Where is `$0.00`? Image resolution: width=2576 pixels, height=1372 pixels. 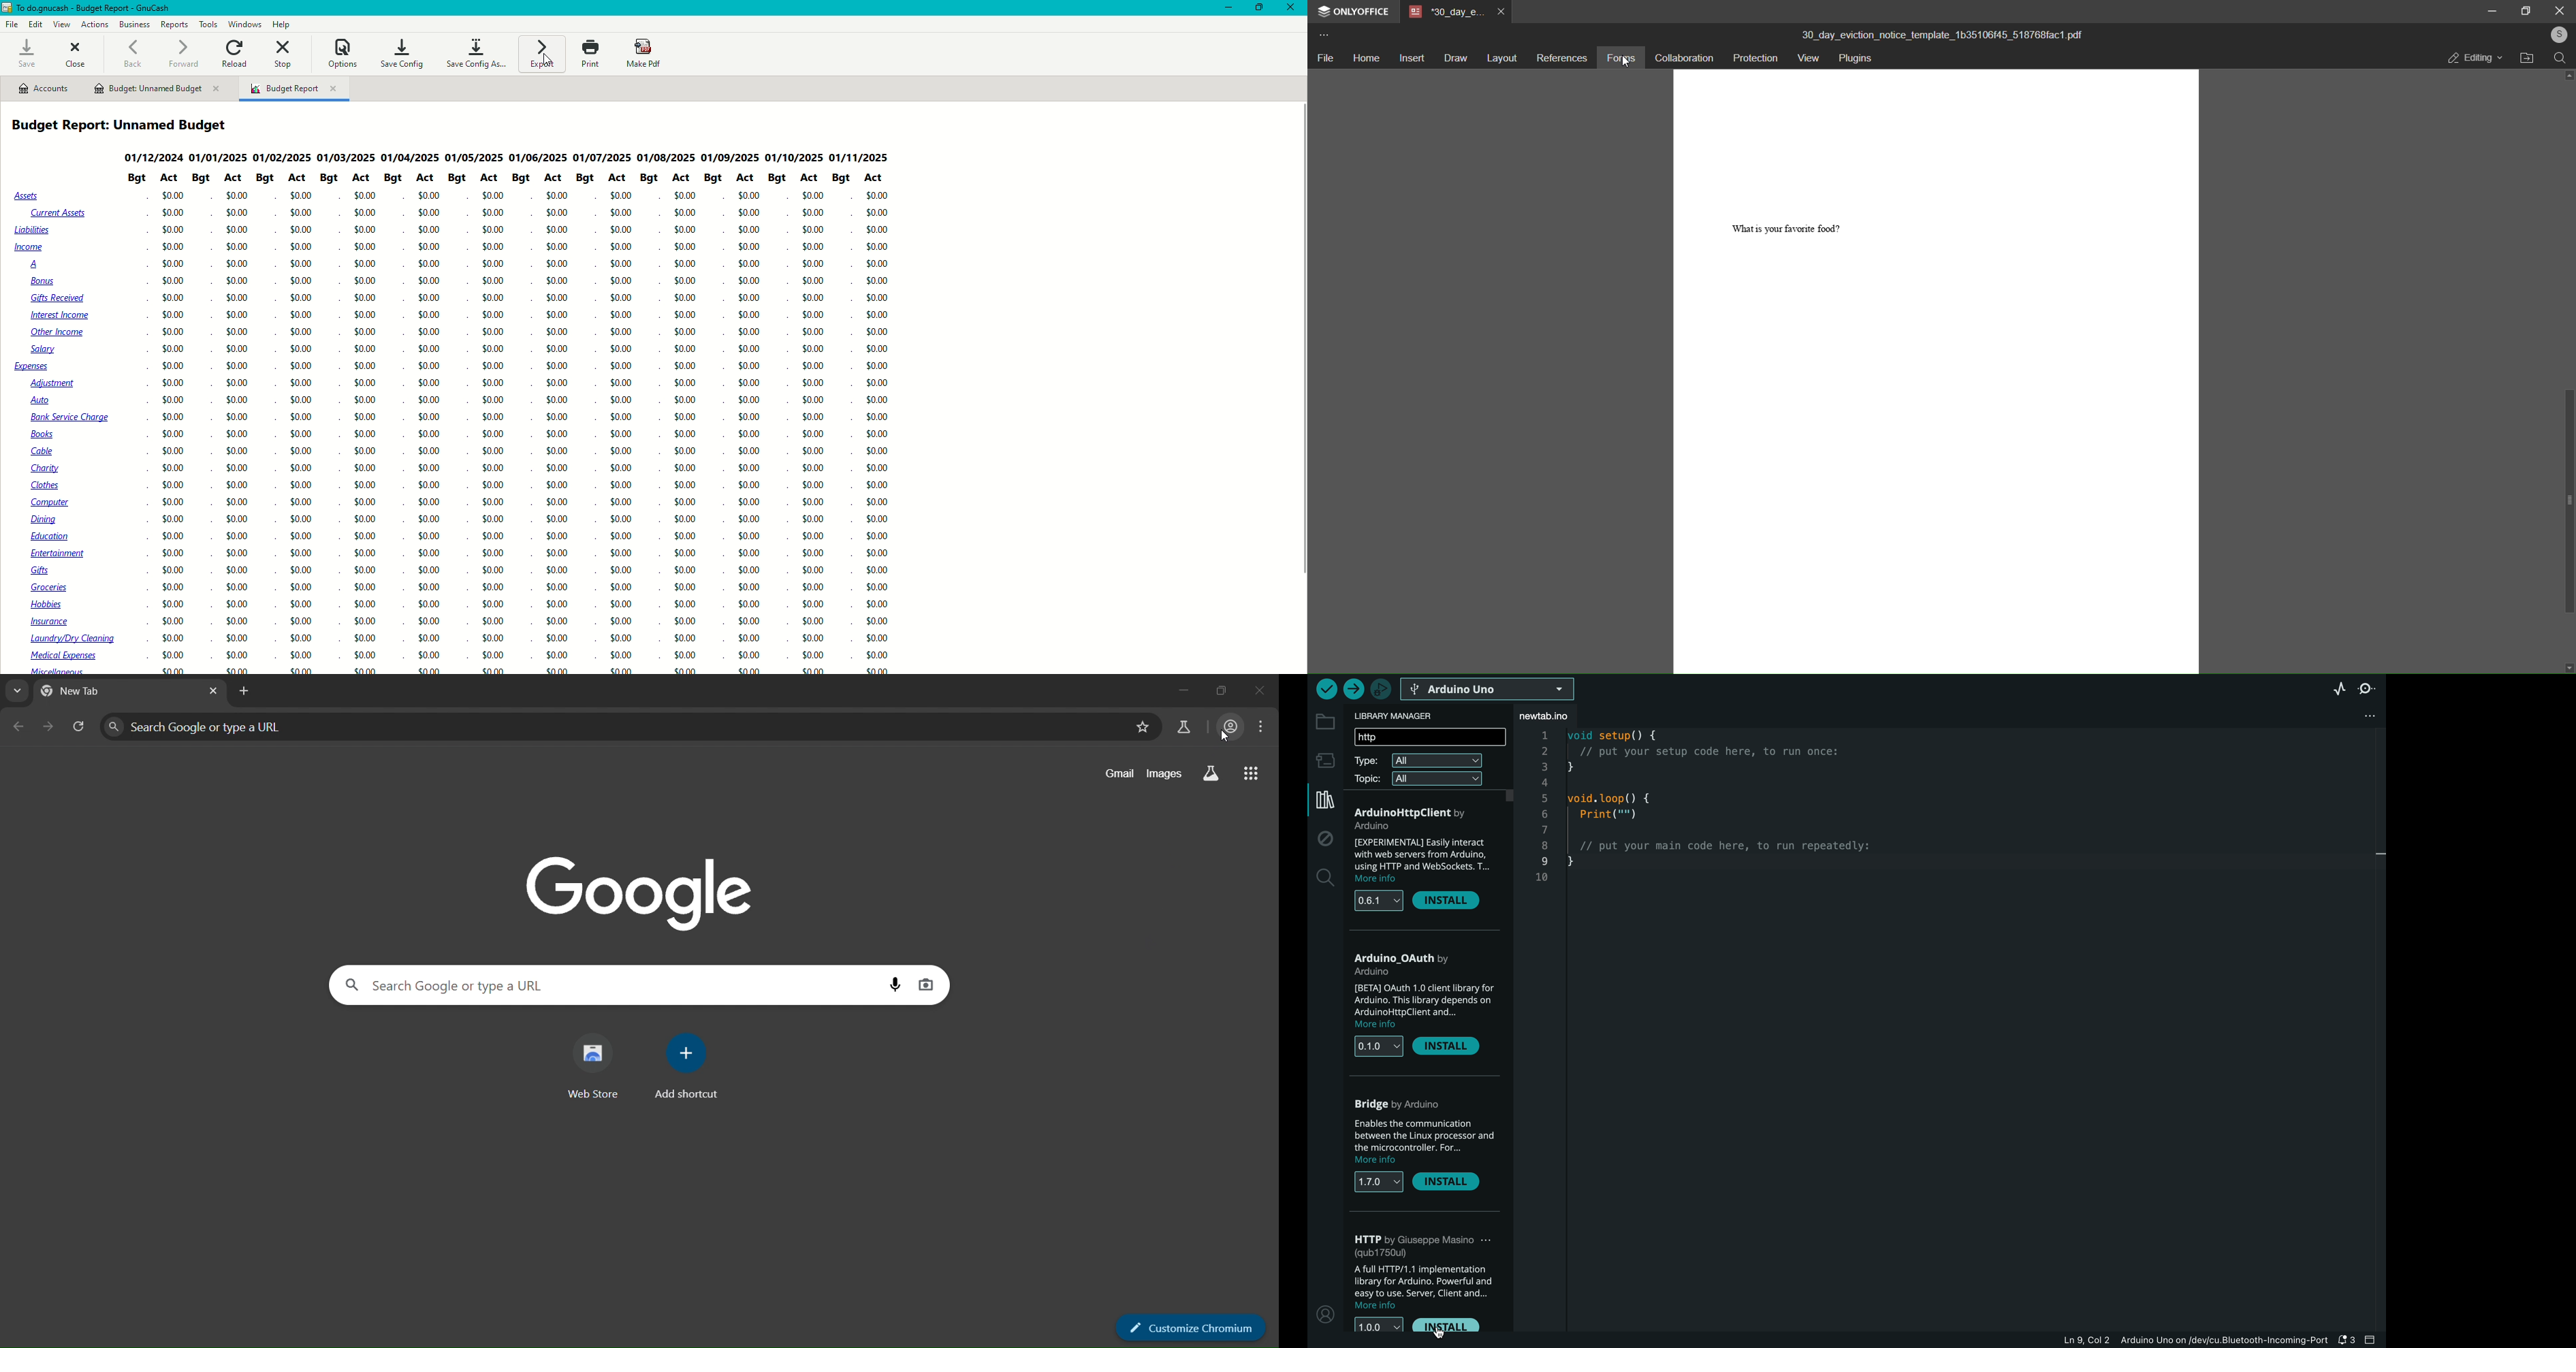 $0.00 is located at coordinates (302, 349).